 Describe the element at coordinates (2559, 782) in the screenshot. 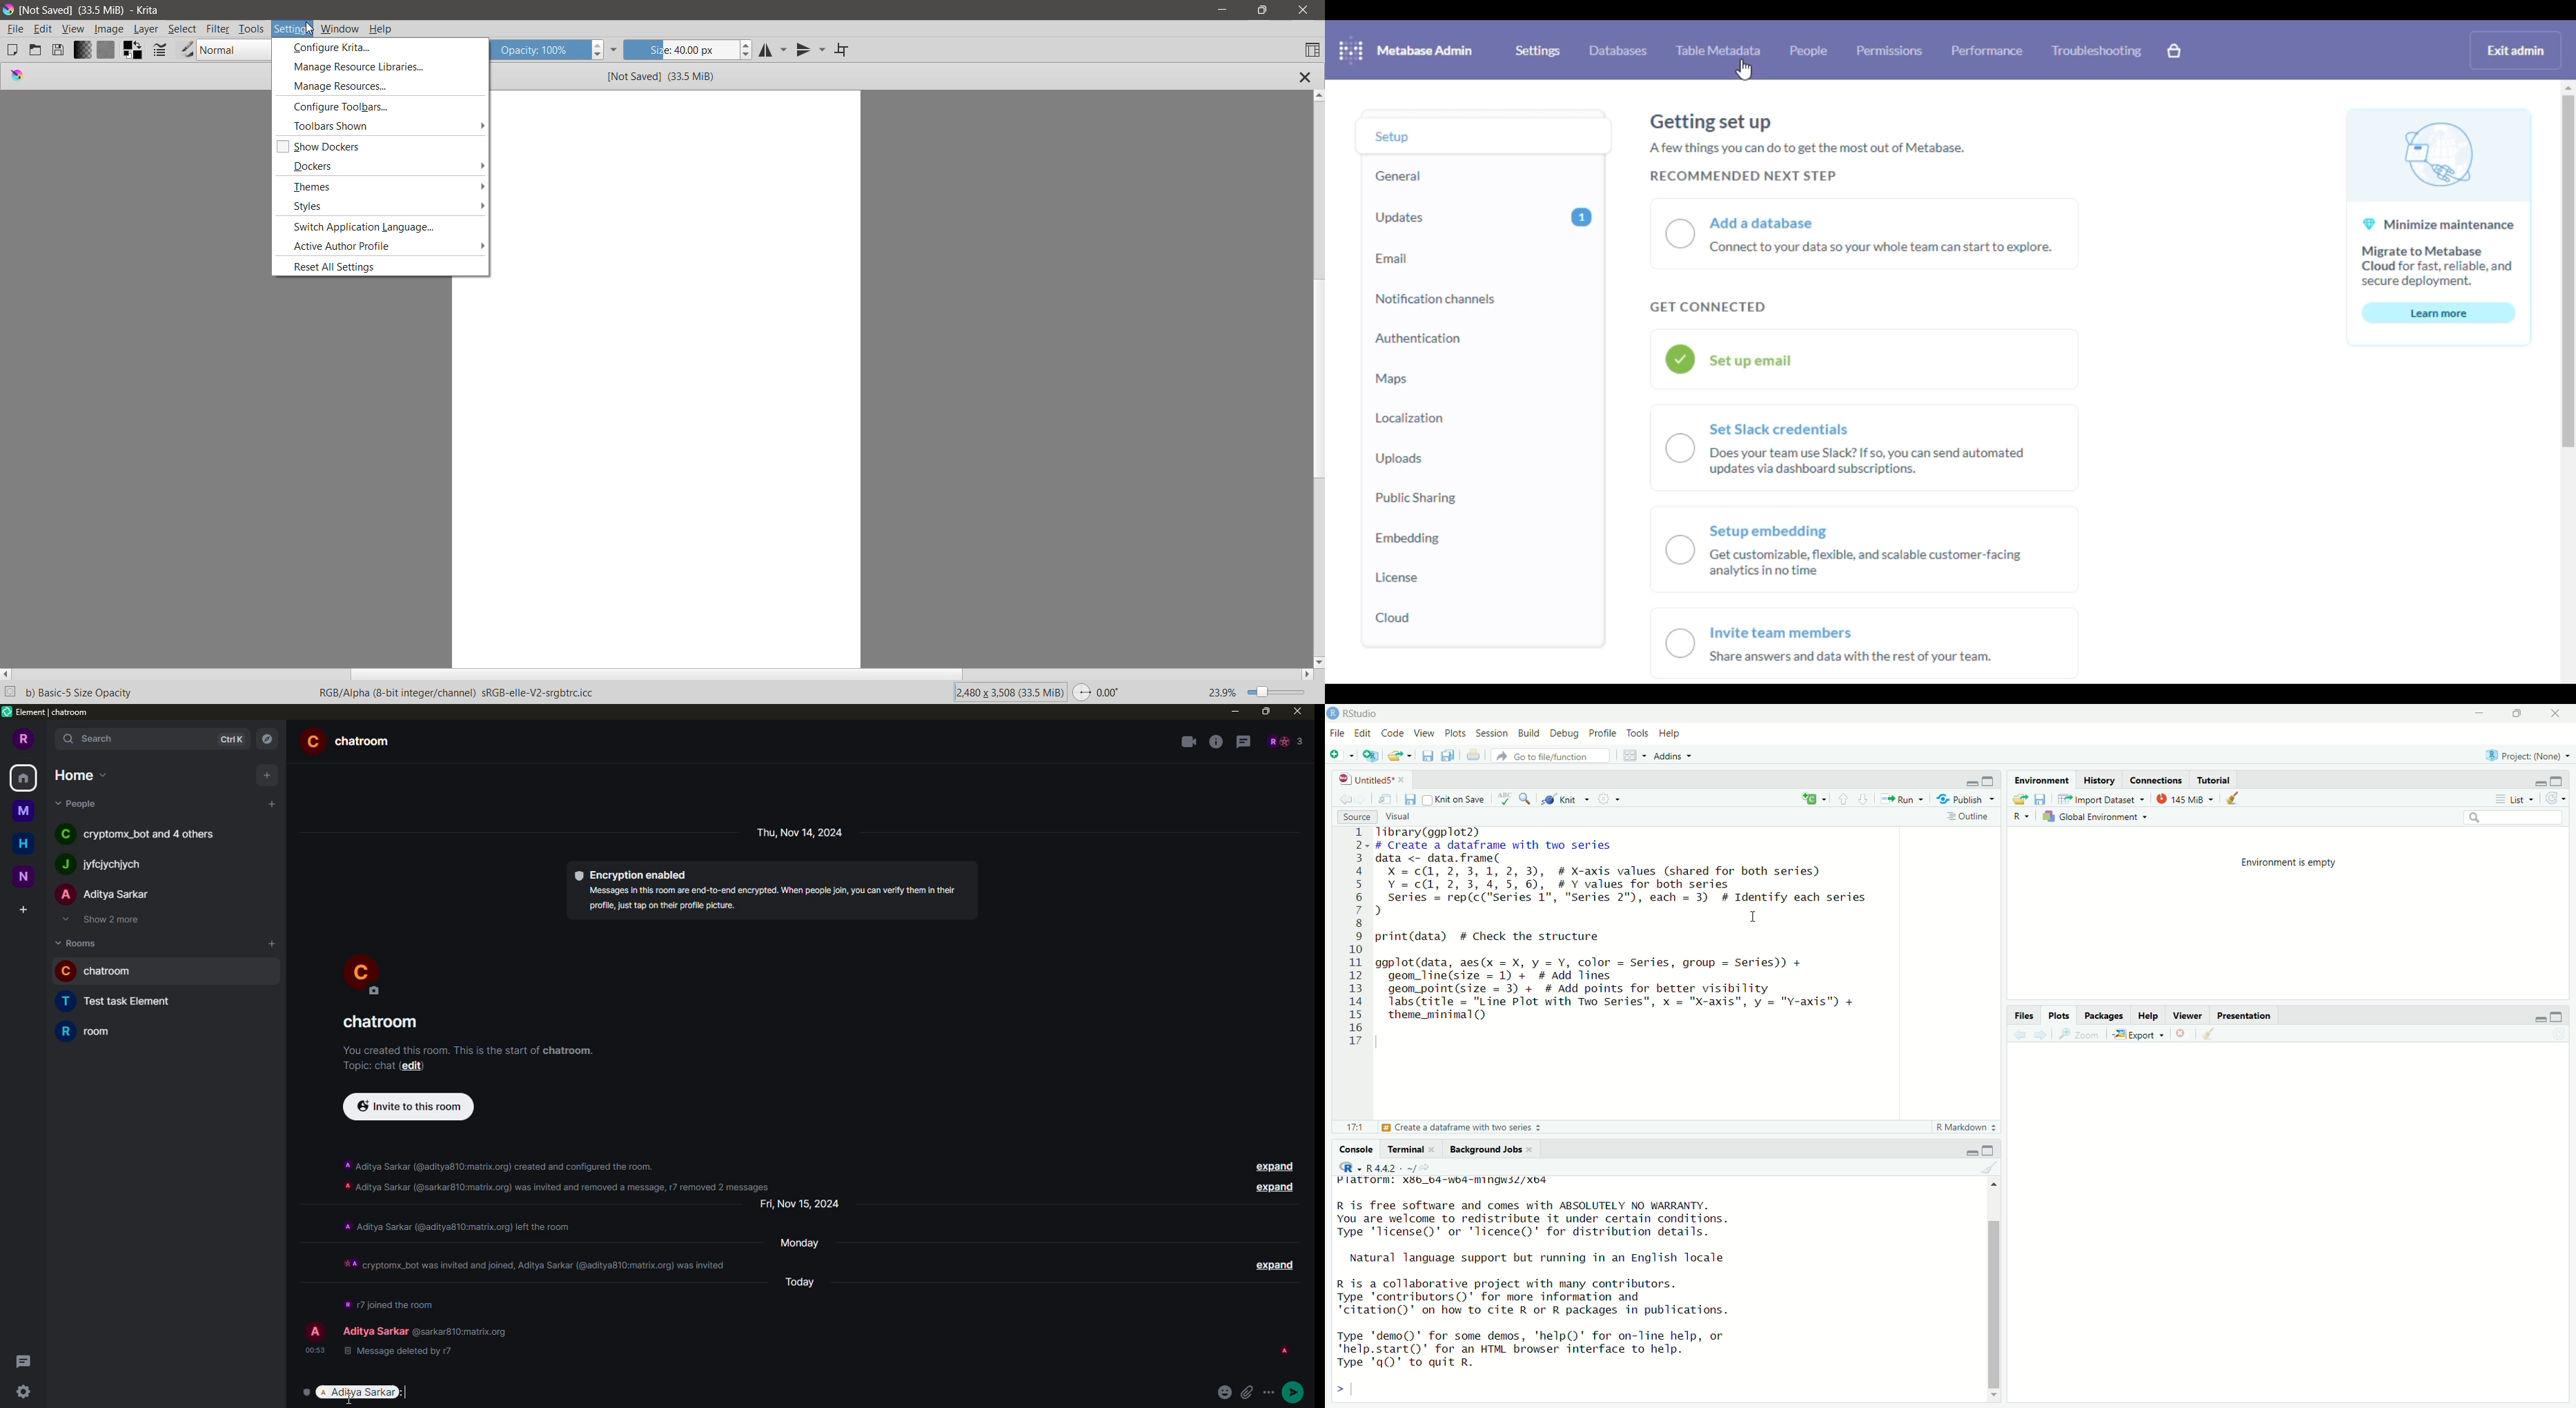

I see `Maximize` at that location.